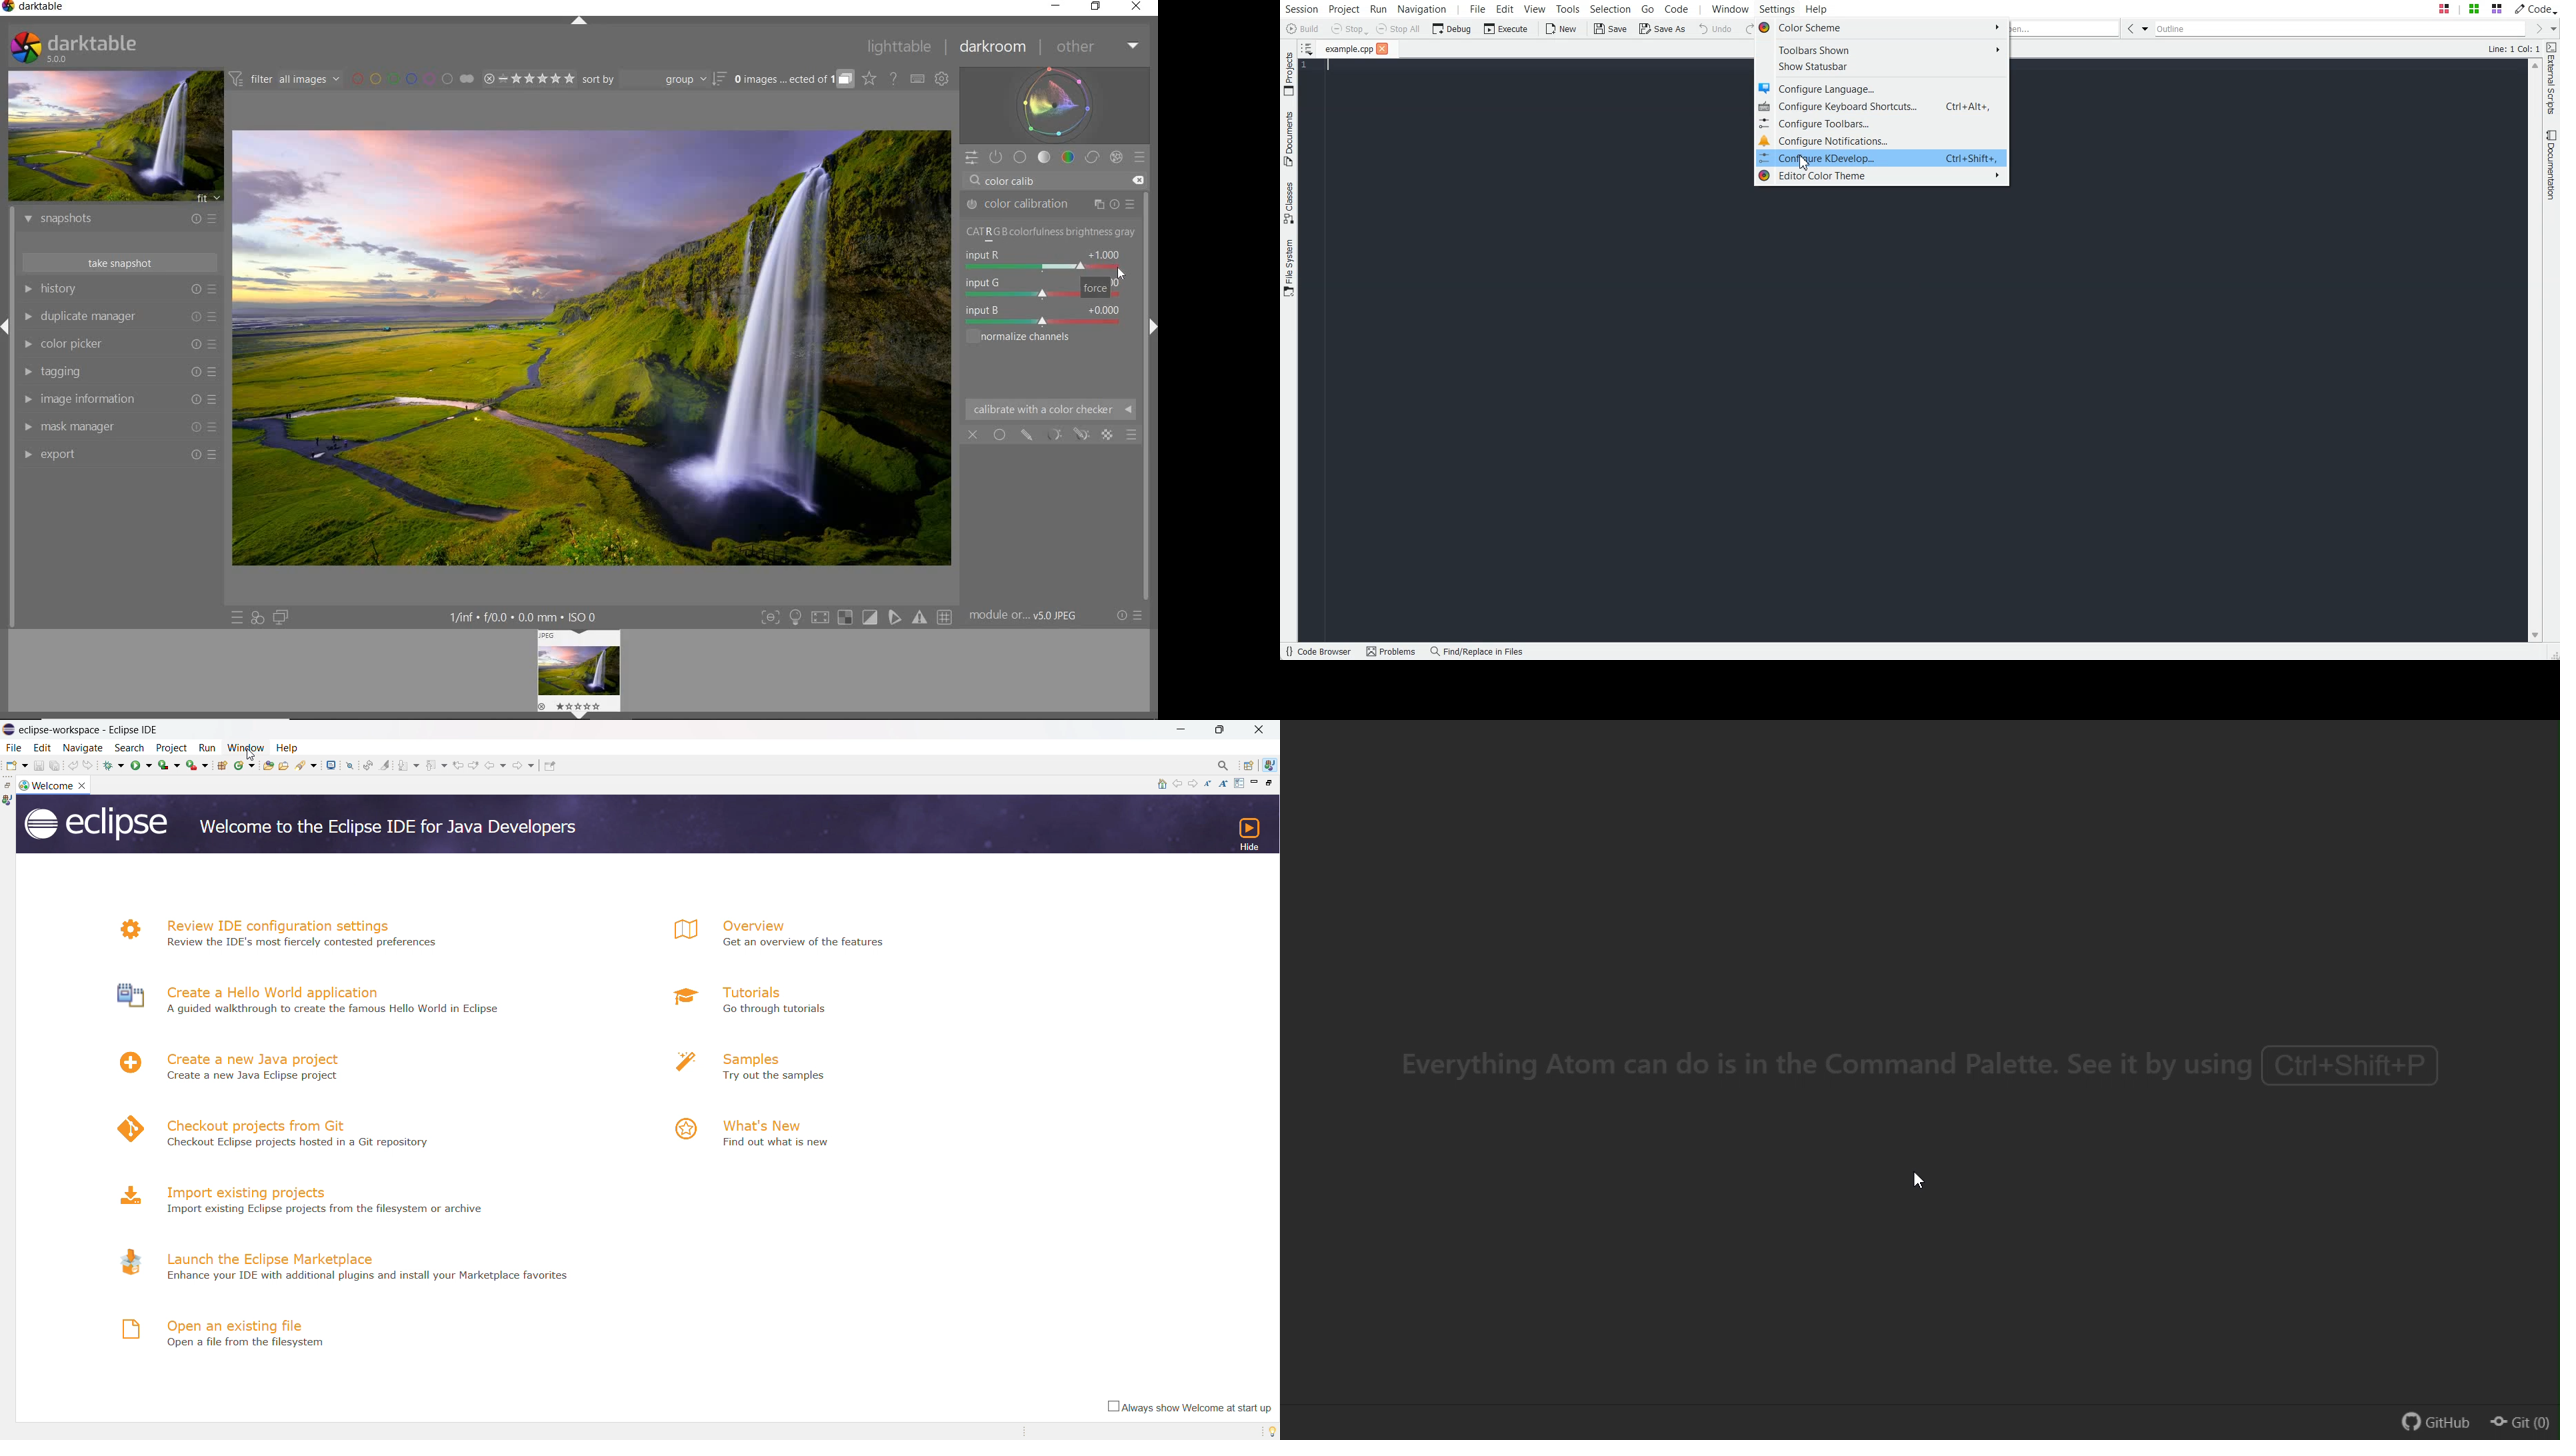 This screenshot has height=1456, width=2576. What do you see at coordinates (414, 79) in the screenshot?
I see `FILTER BY IMAGE COLOR LABEL` at bounding box center [414, 79].